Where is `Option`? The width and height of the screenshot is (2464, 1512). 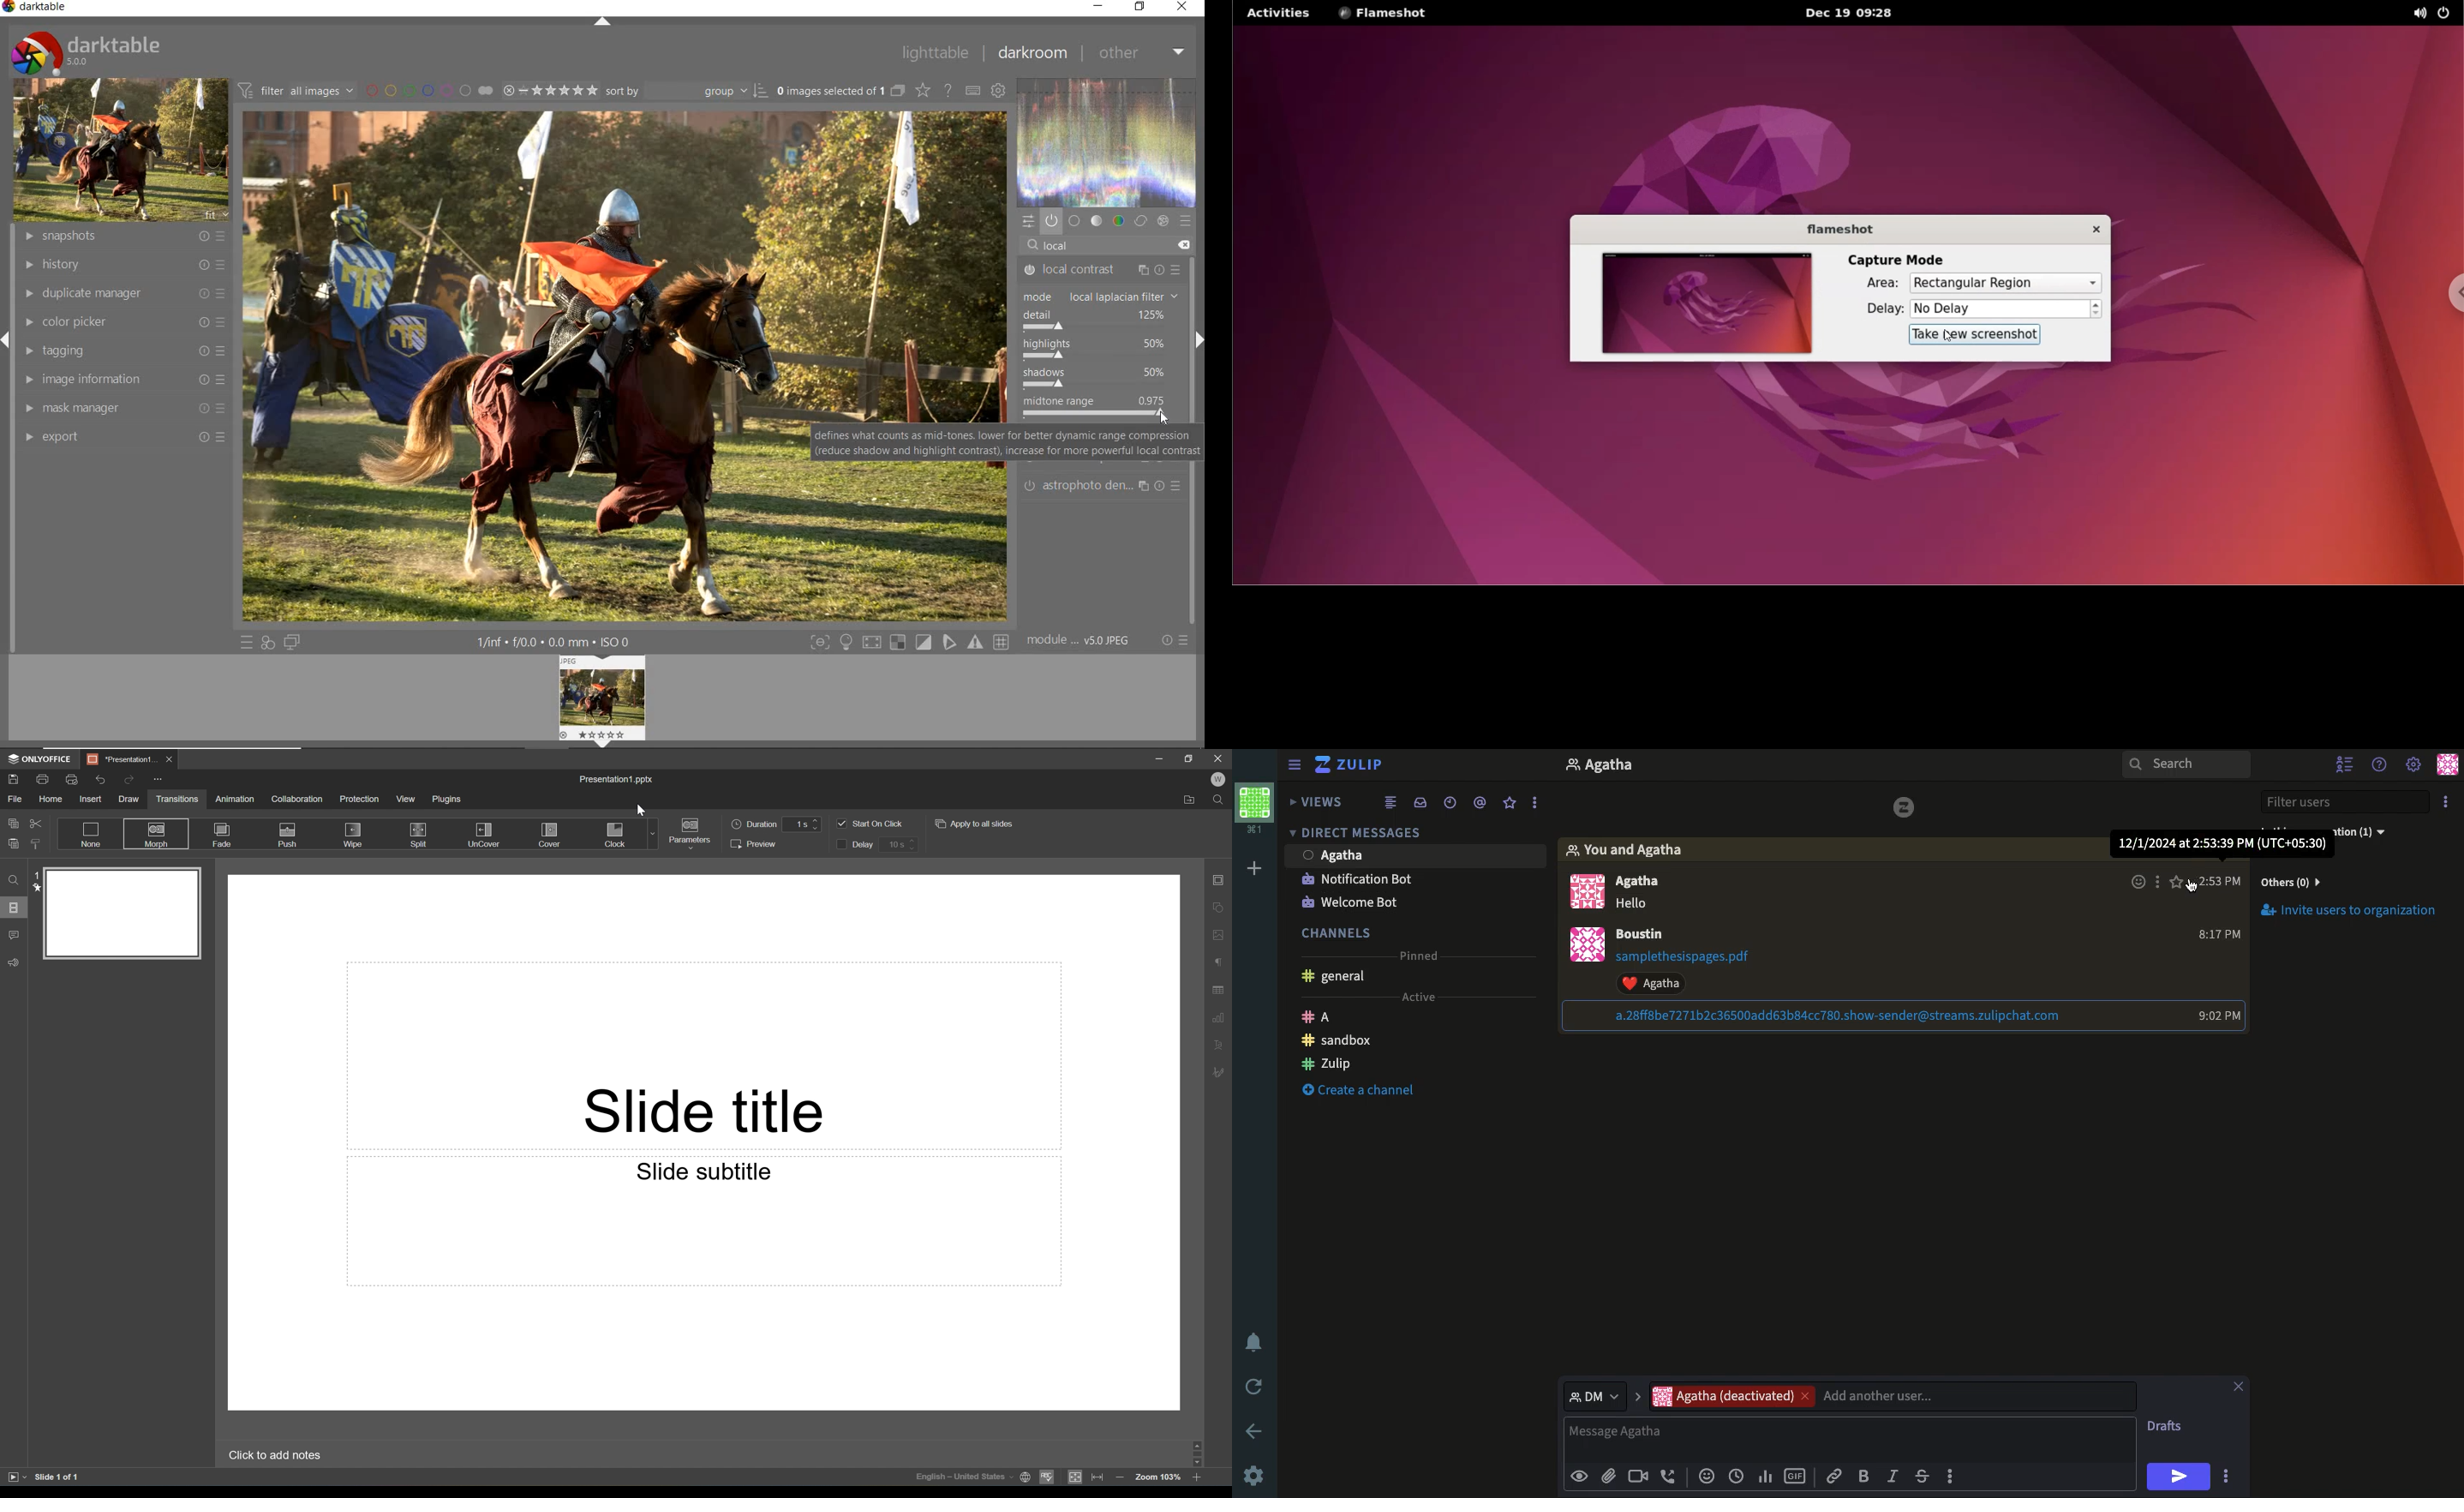 Option is located at coordinates (2446, 801).